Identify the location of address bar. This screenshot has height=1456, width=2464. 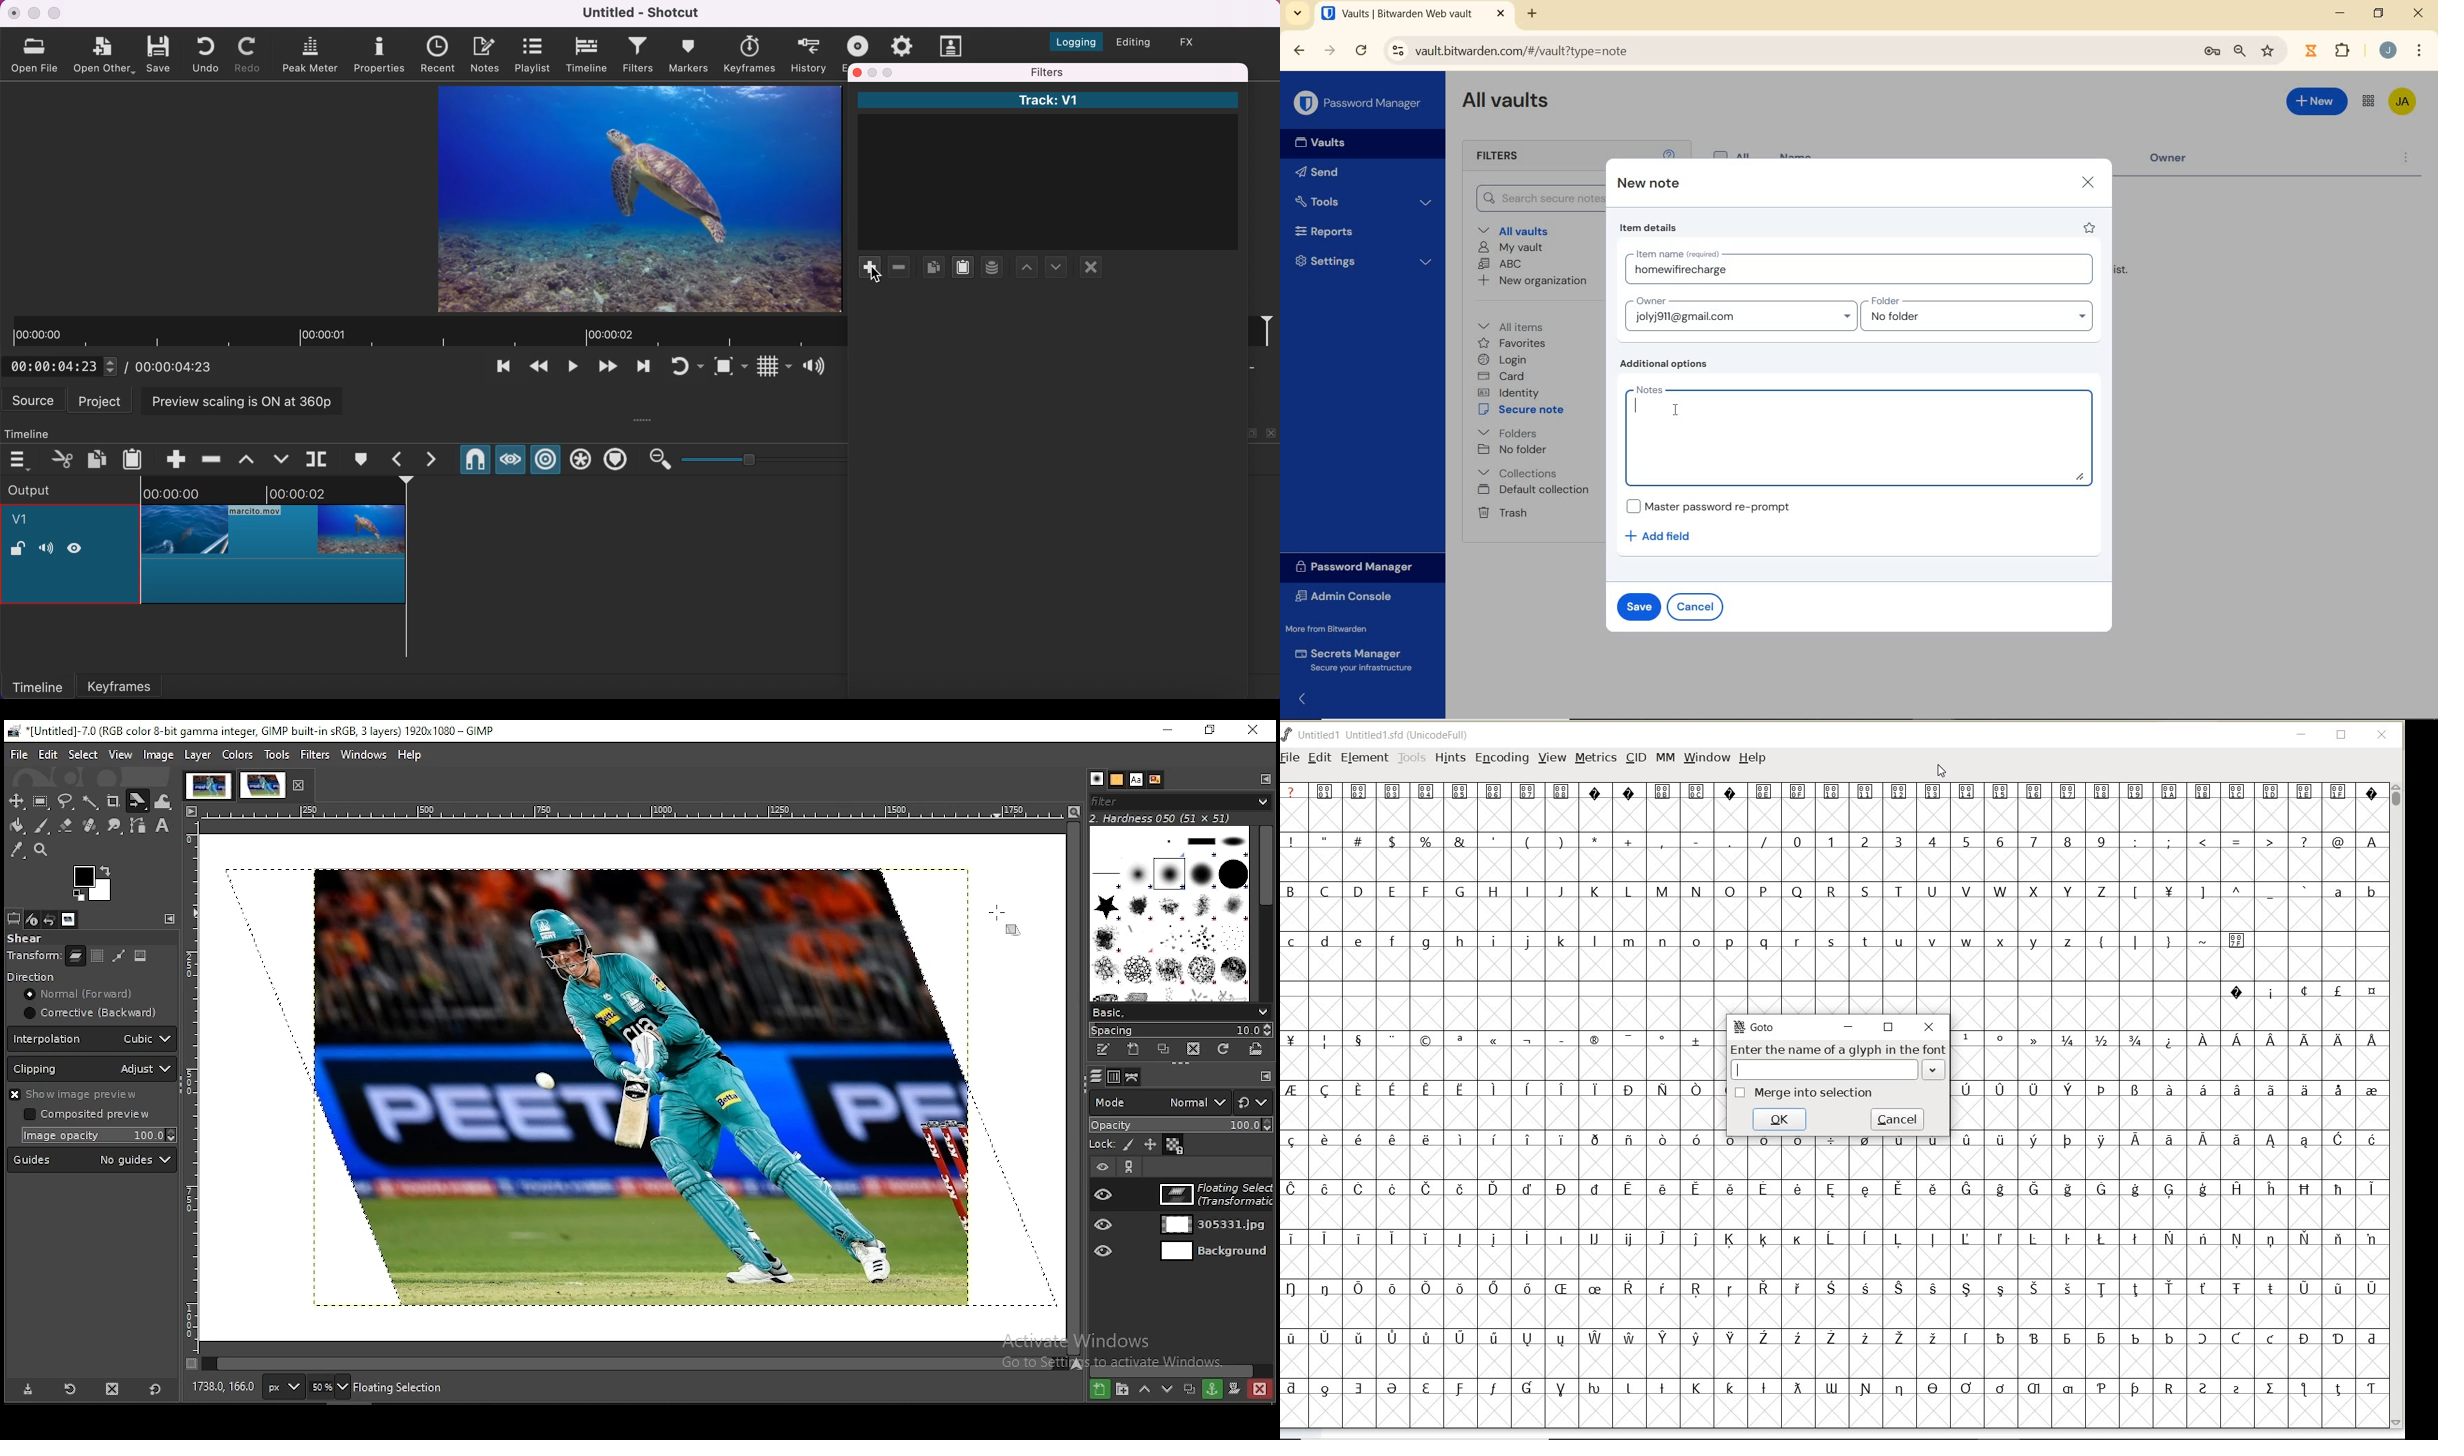
(1783, 52).